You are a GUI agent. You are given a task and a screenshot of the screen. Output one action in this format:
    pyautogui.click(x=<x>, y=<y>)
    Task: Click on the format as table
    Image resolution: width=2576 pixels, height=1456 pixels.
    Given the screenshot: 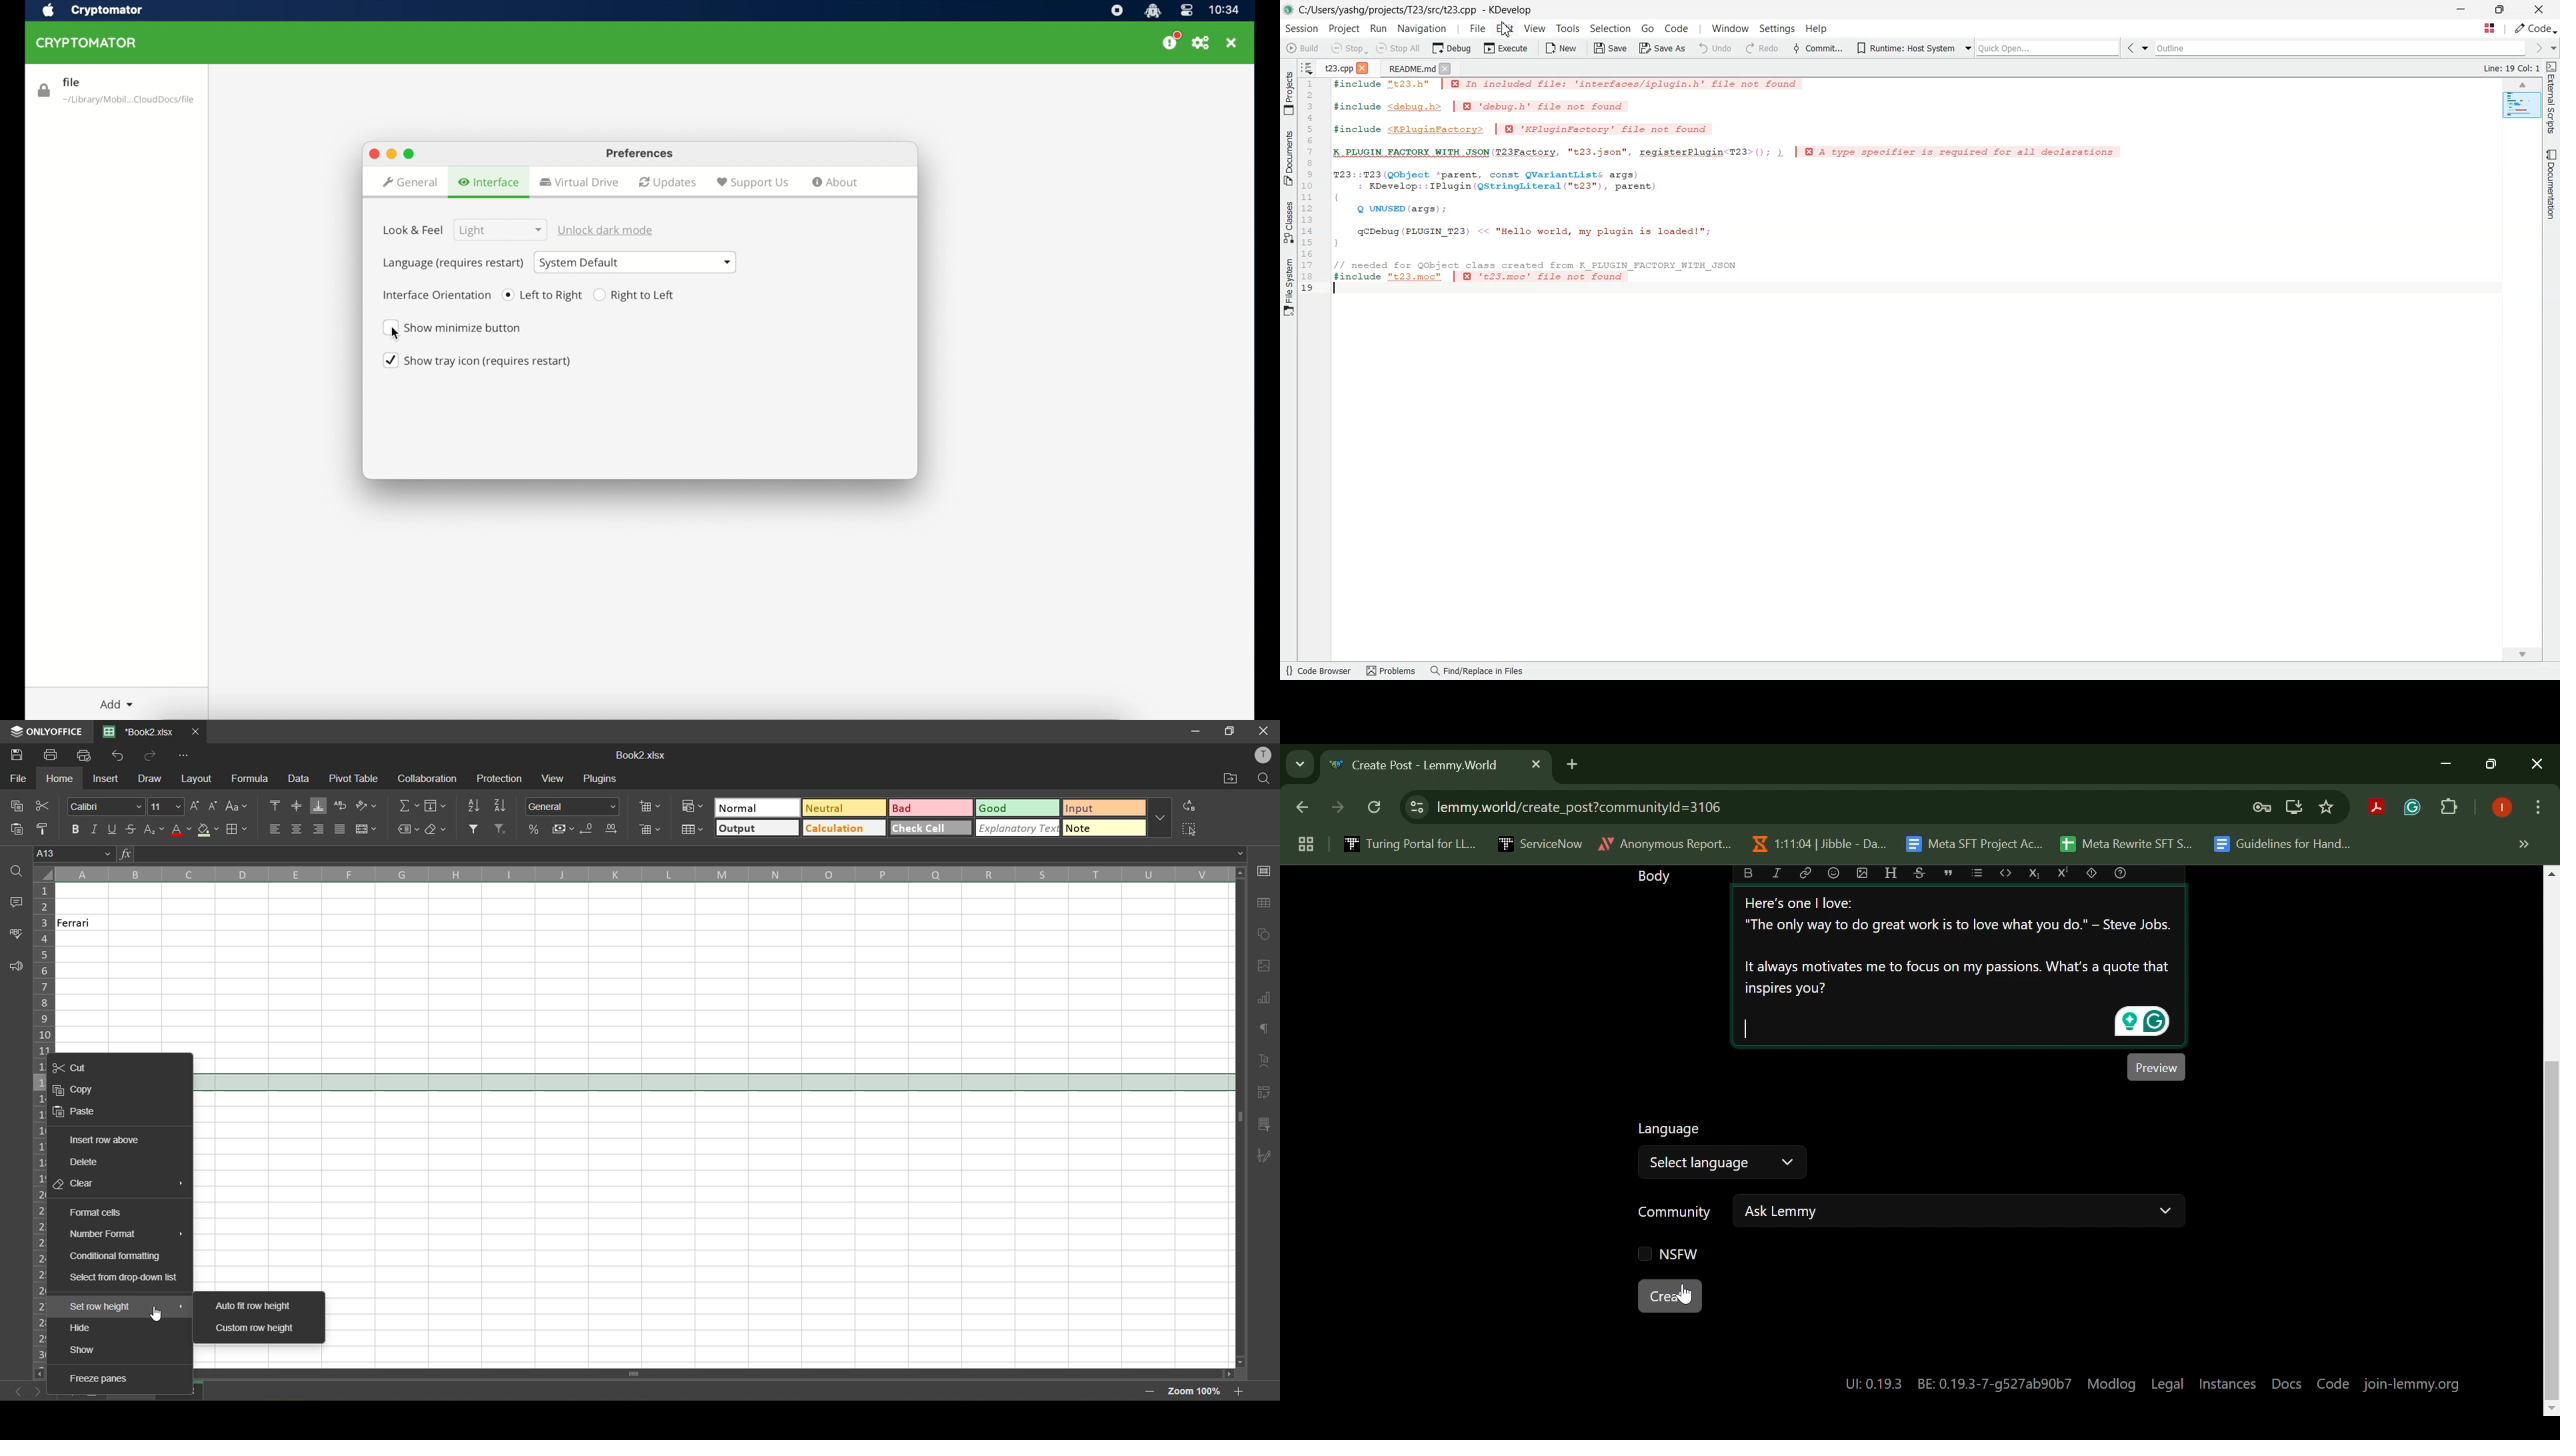 What is the action you would take?
    pyautogui.click(x=693, y=829)
    